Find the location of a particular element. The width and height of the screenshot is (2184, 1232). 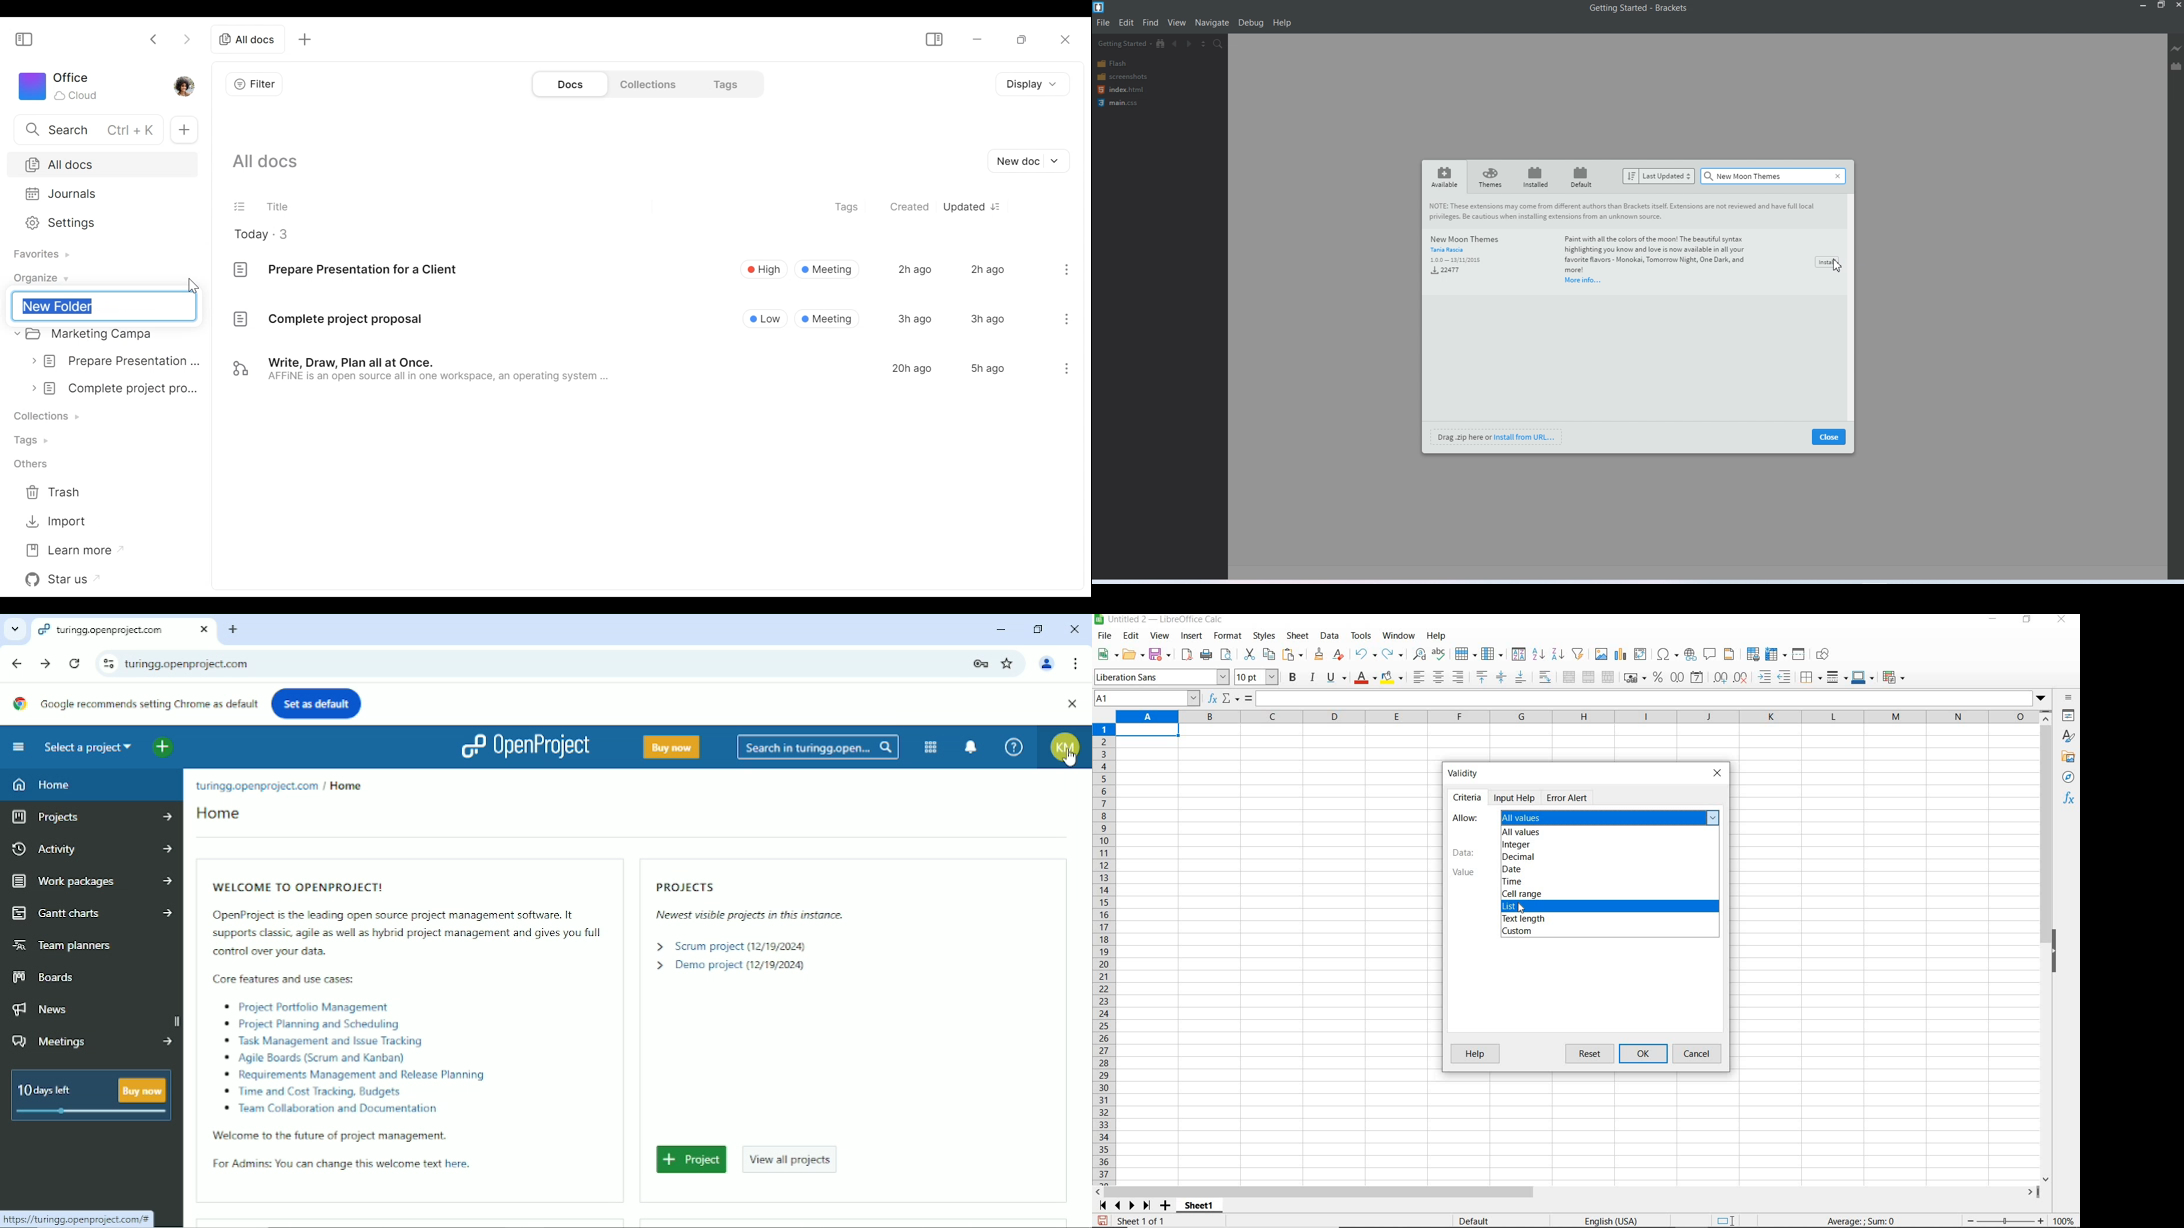

decrease indent is located at coordinates (1787, 677).